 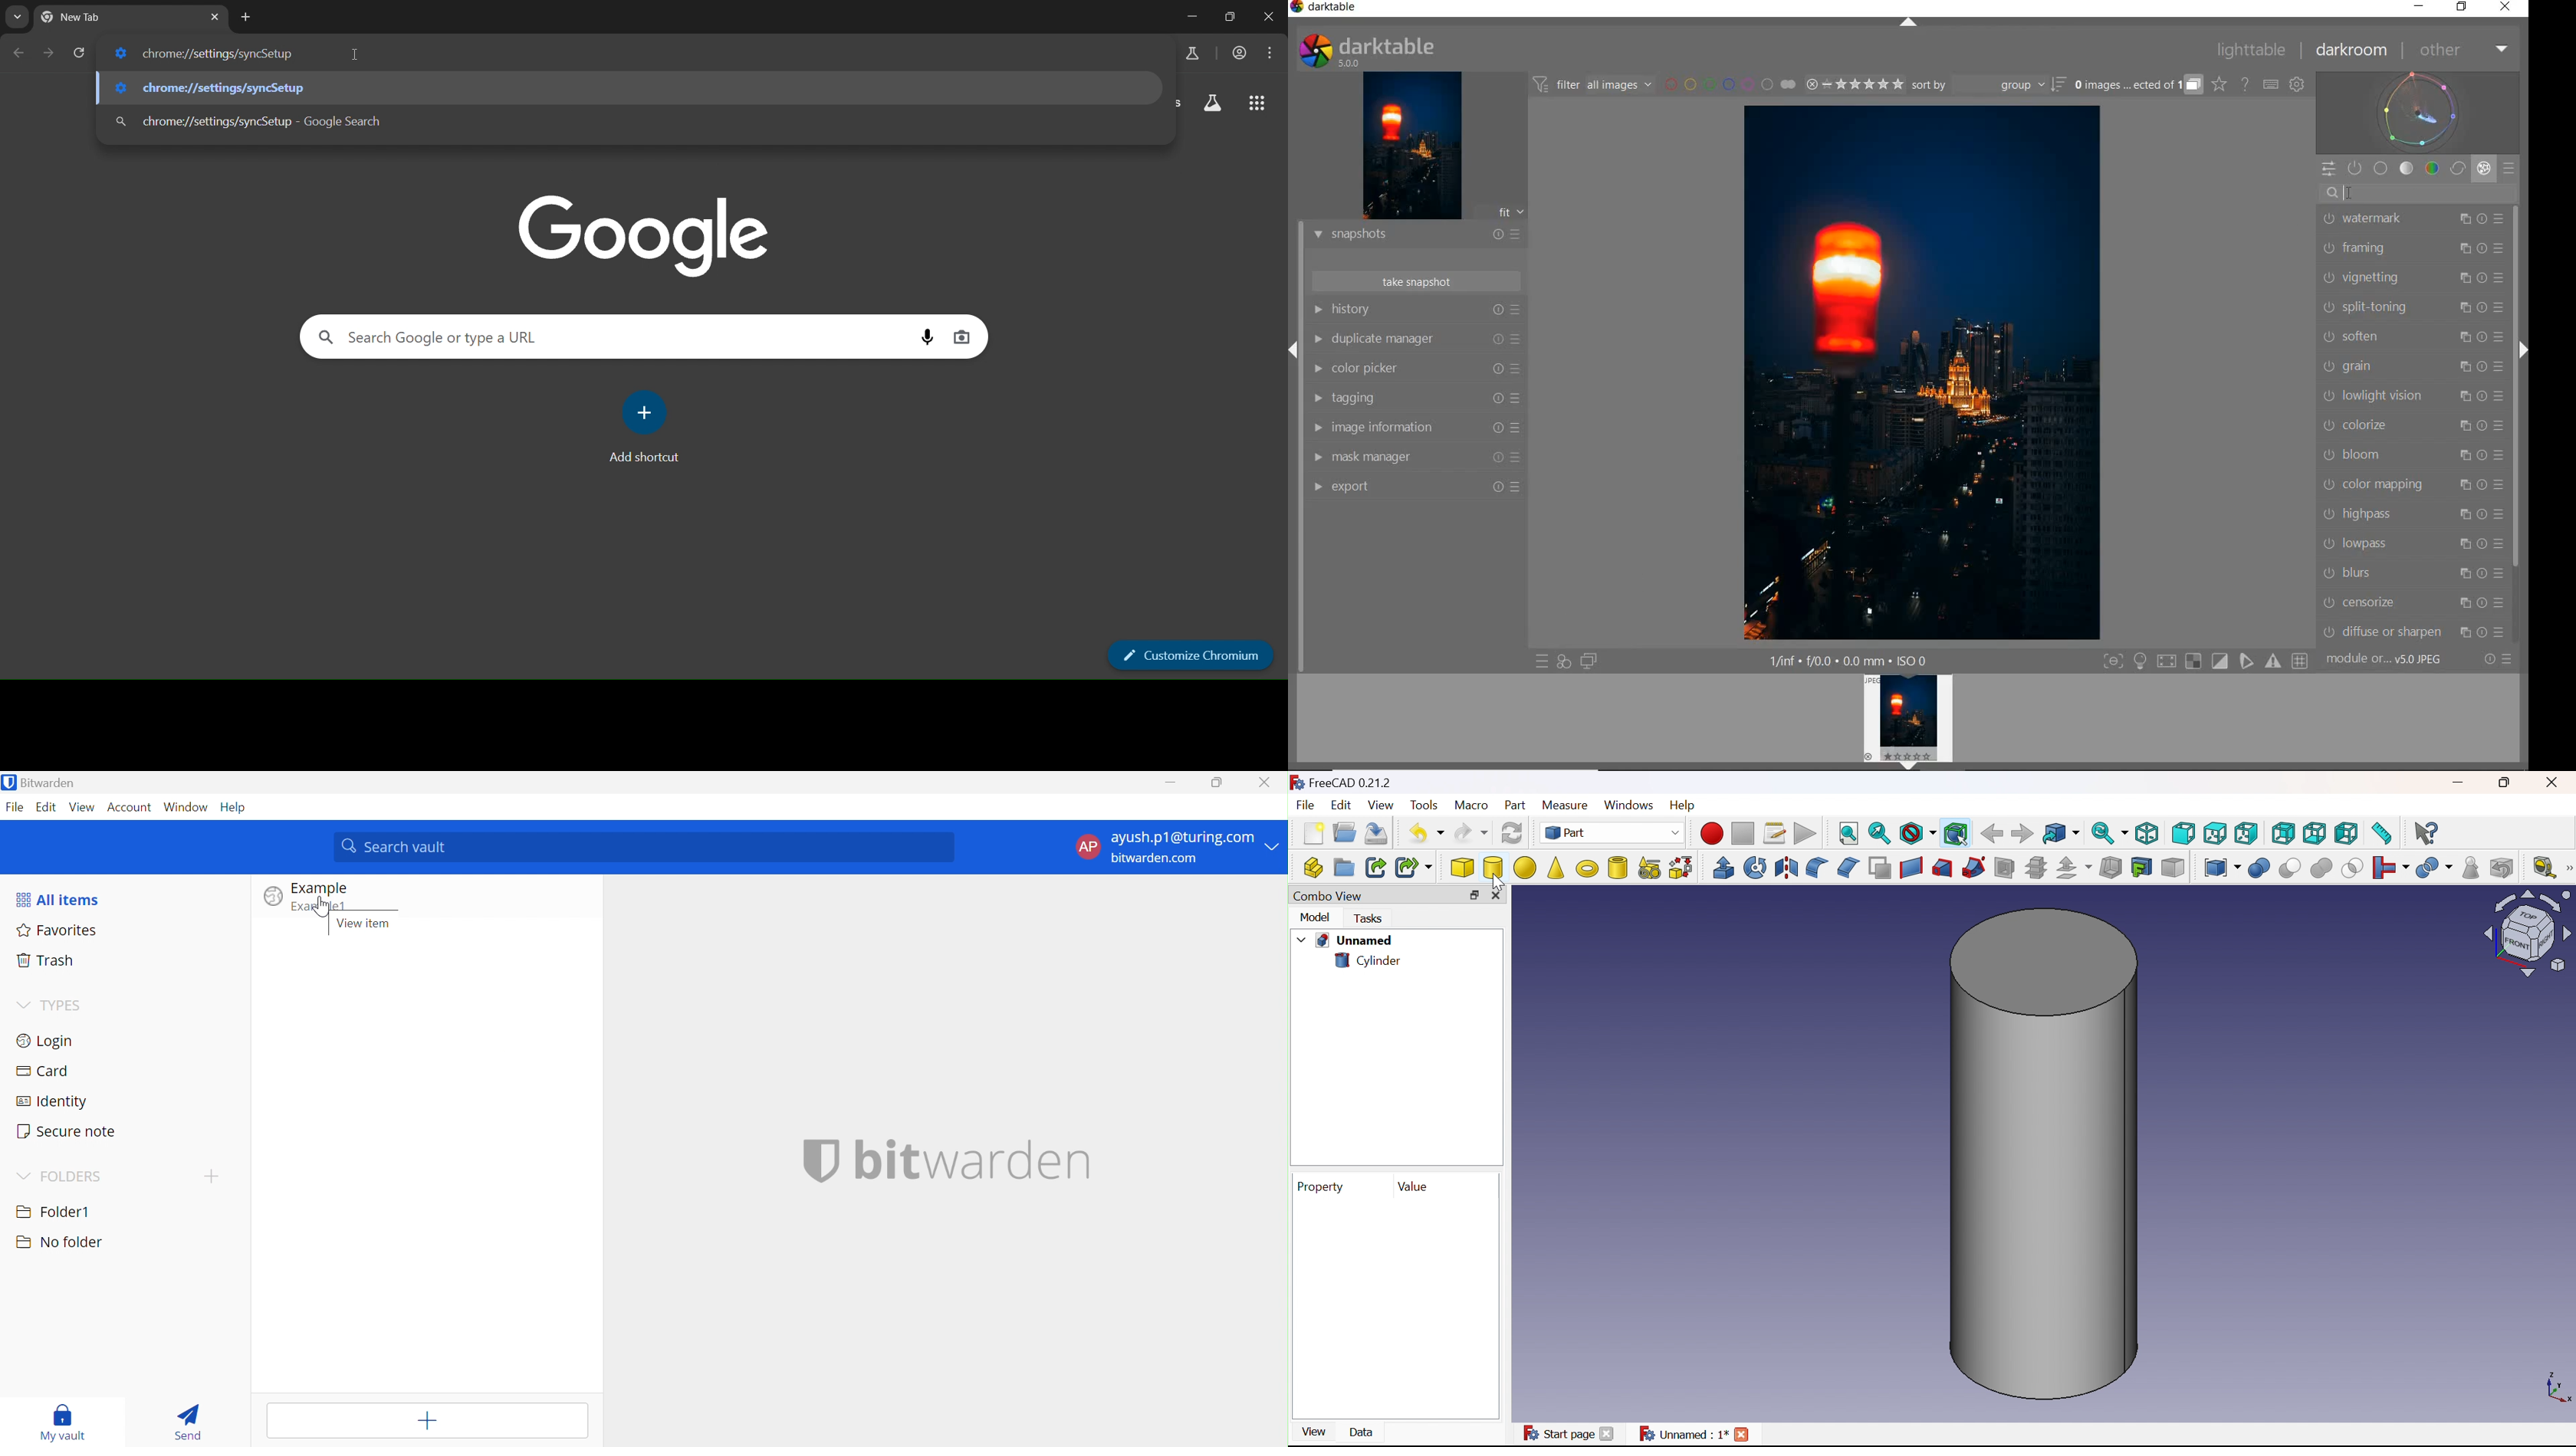 I want to click on QUICK ACCESS PANEL, so click(x=2327, y=165).